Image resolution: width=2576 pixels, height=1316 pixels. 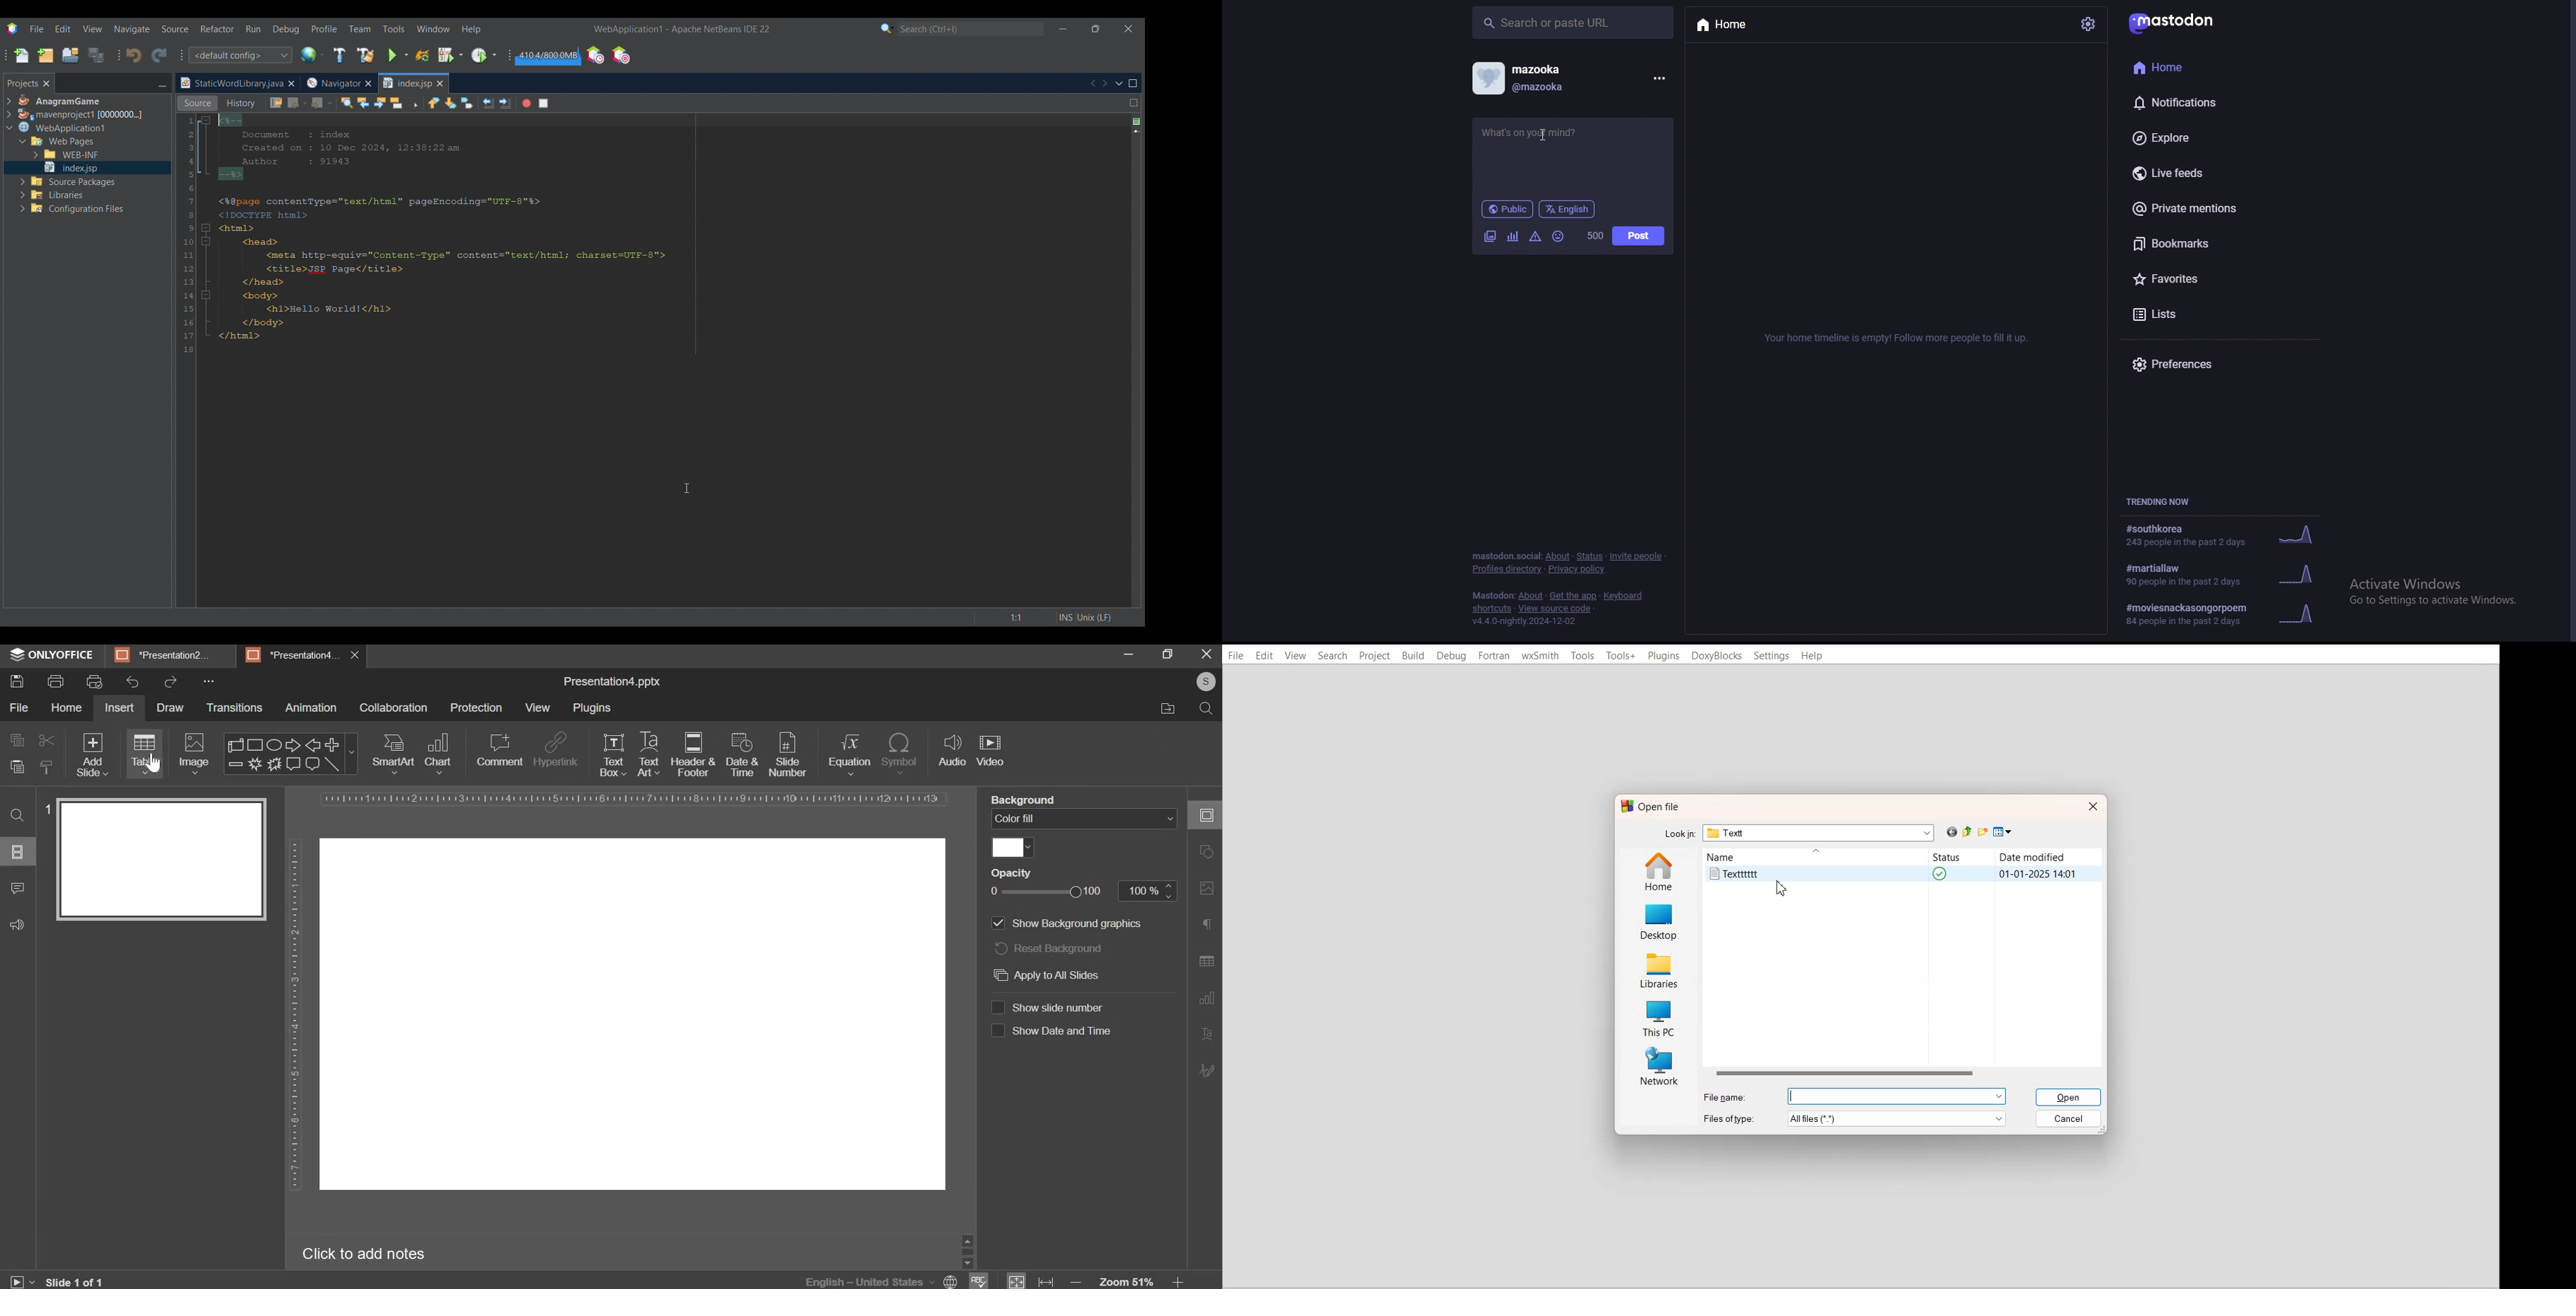 I want to click on home, so click(x=2183, y=68).